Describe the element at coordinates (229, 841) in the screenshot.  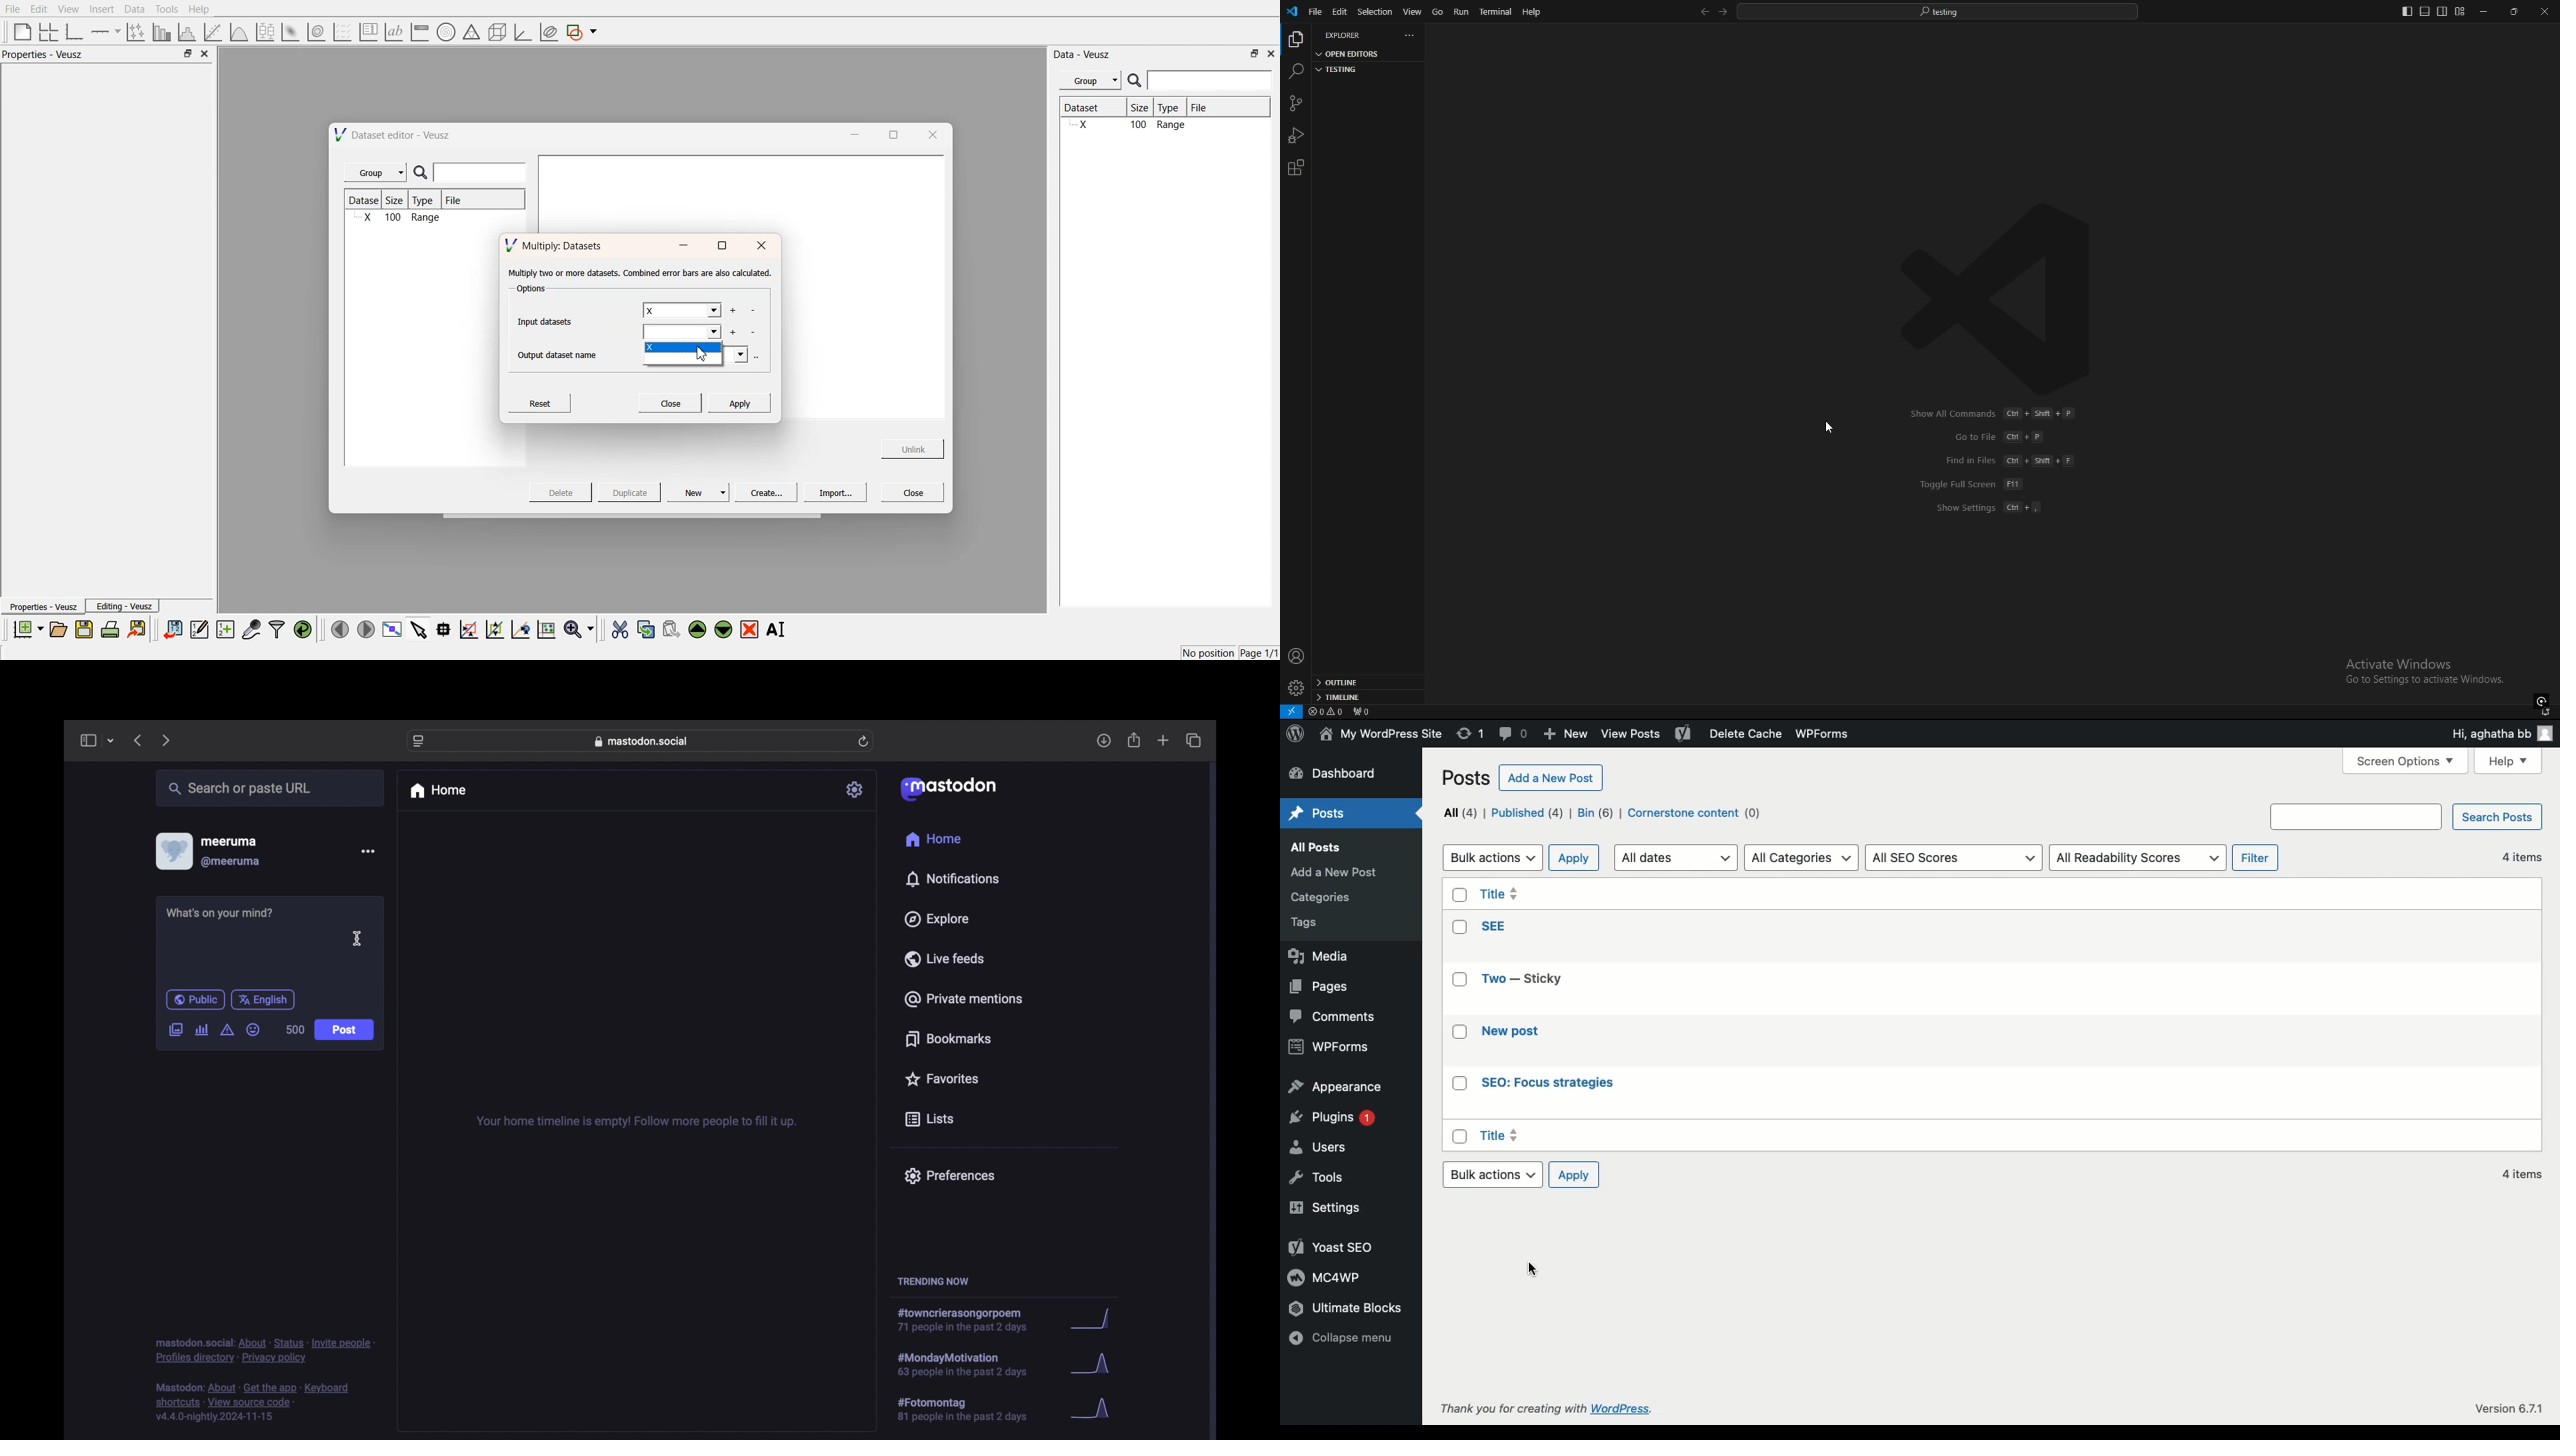
I see `meeruma` at that location.